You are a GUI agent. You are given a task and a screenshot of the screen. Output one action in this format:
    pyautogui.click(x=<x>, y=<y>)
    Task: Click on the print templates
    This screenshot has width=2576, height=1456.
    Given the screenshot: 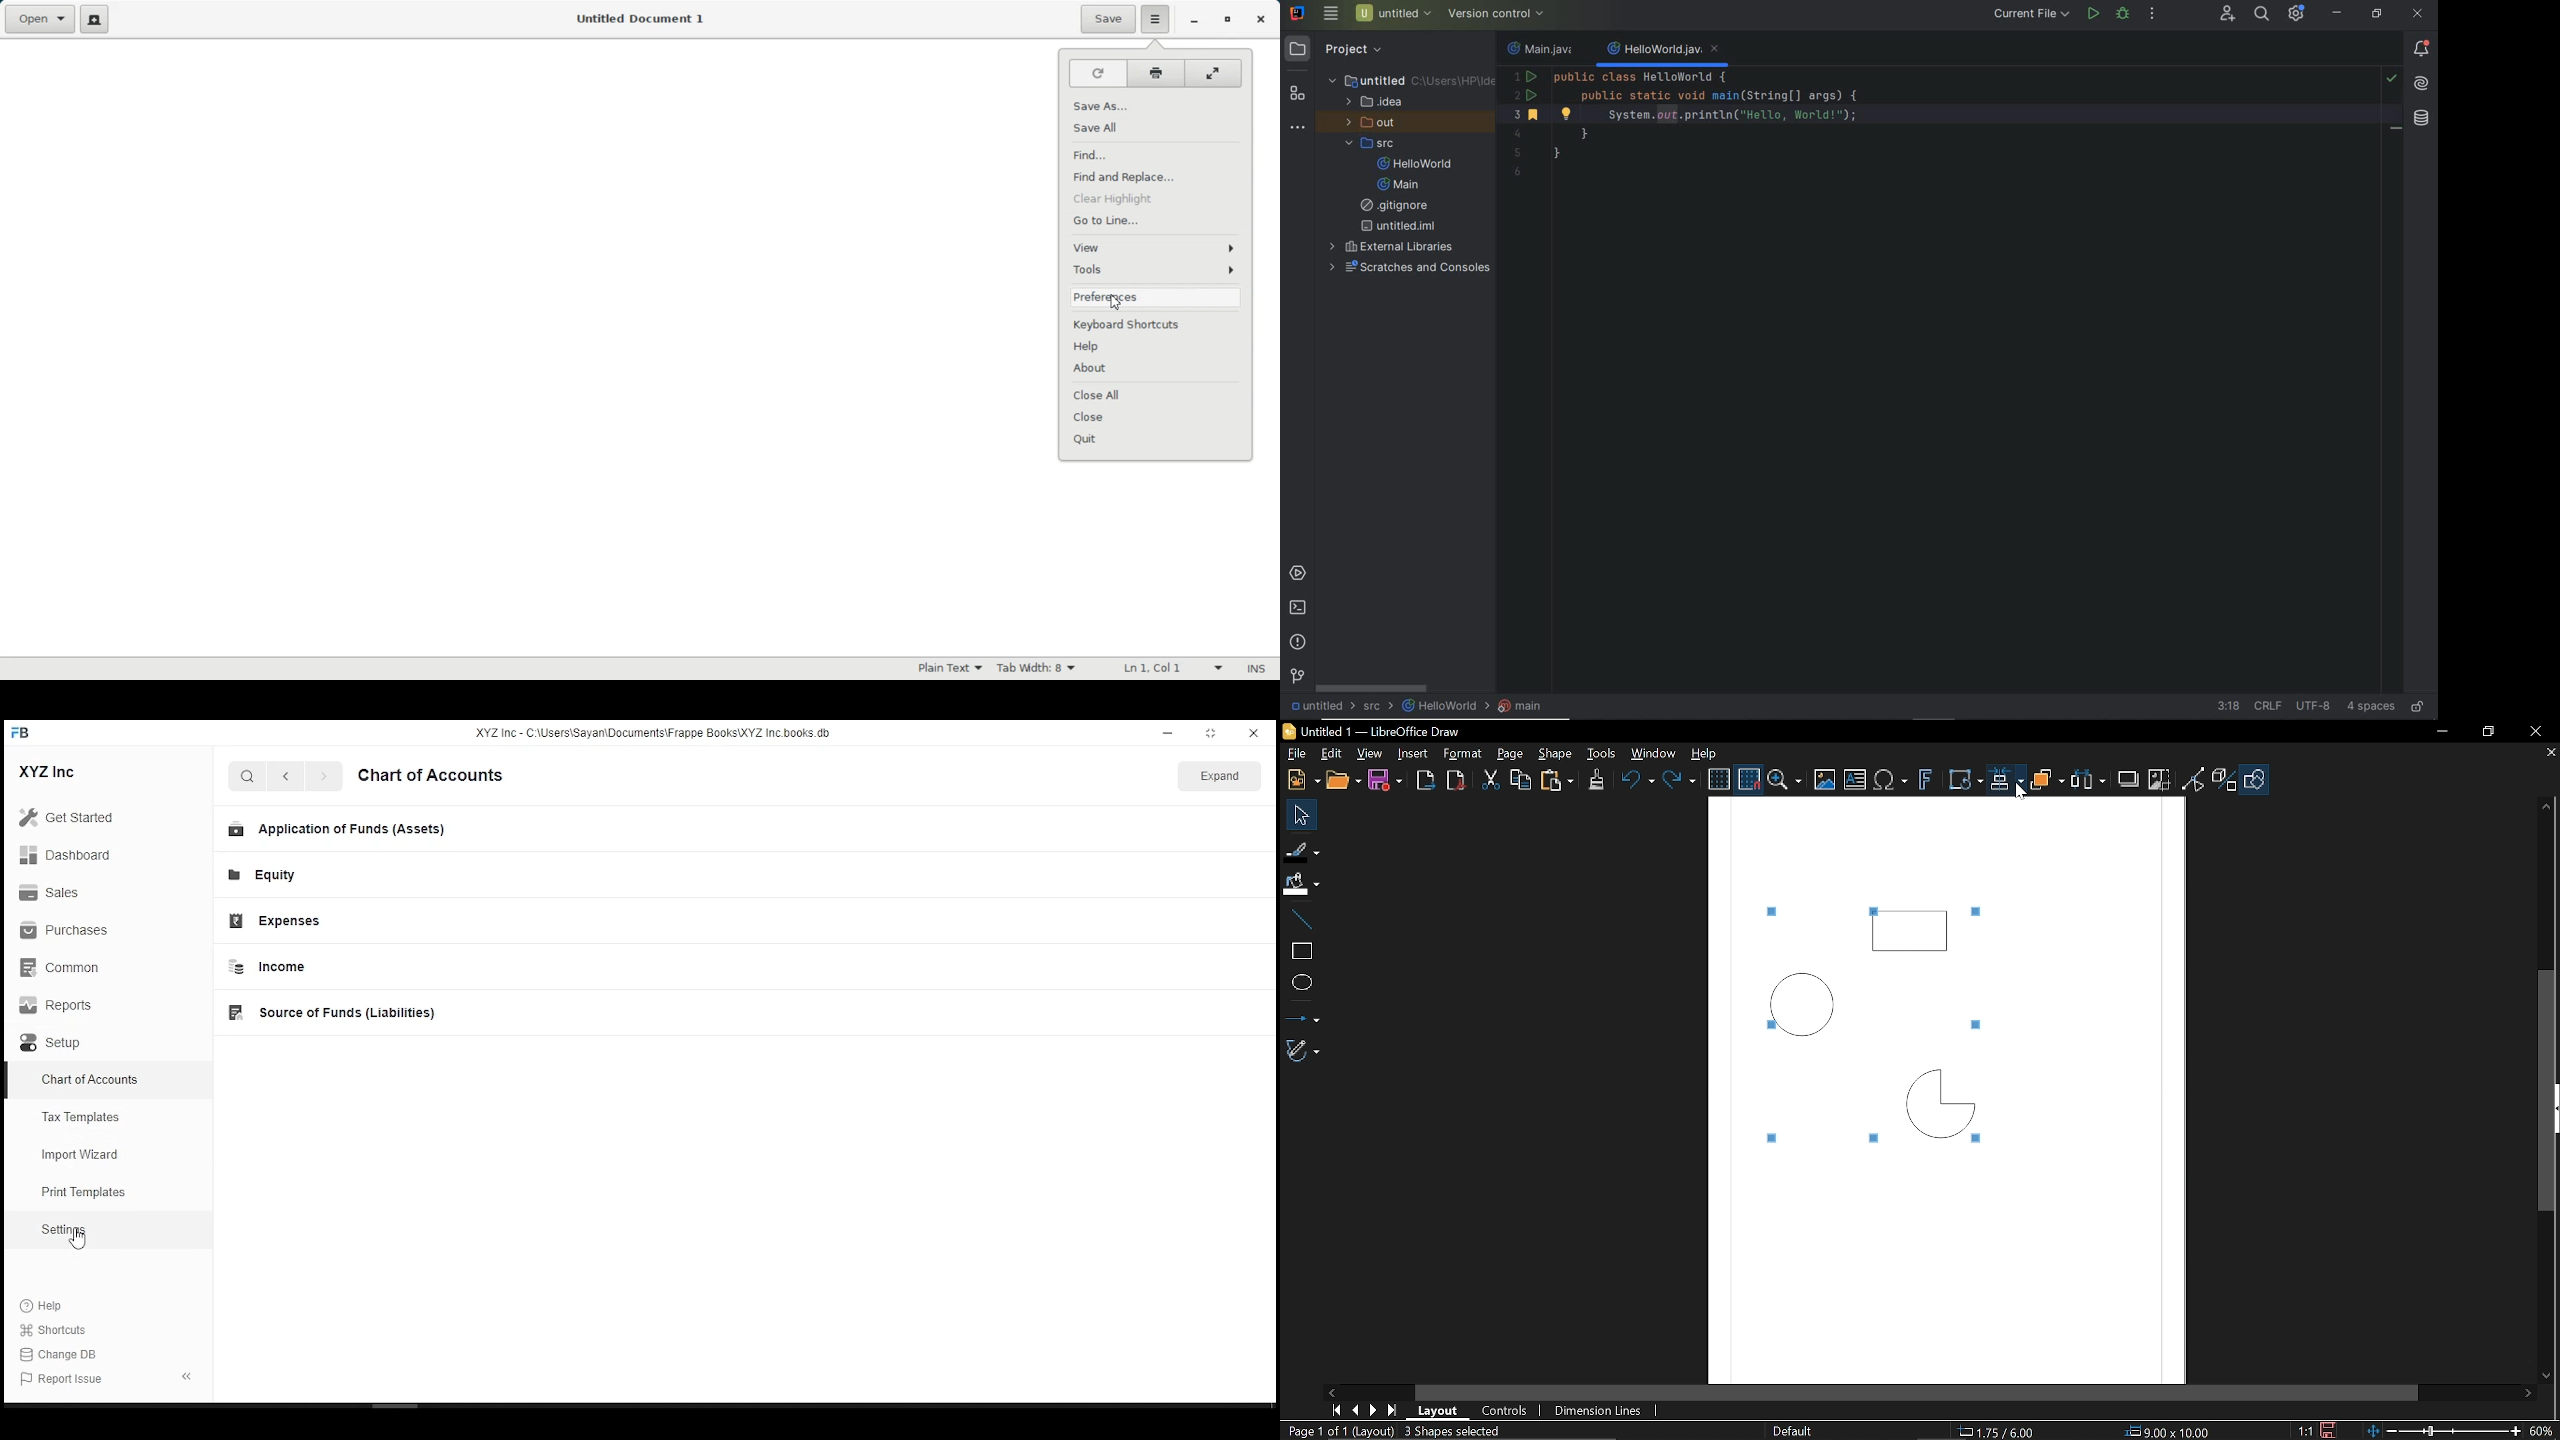 What is the action you would take?
    pyautogui.click(x=79, y=1192)
    